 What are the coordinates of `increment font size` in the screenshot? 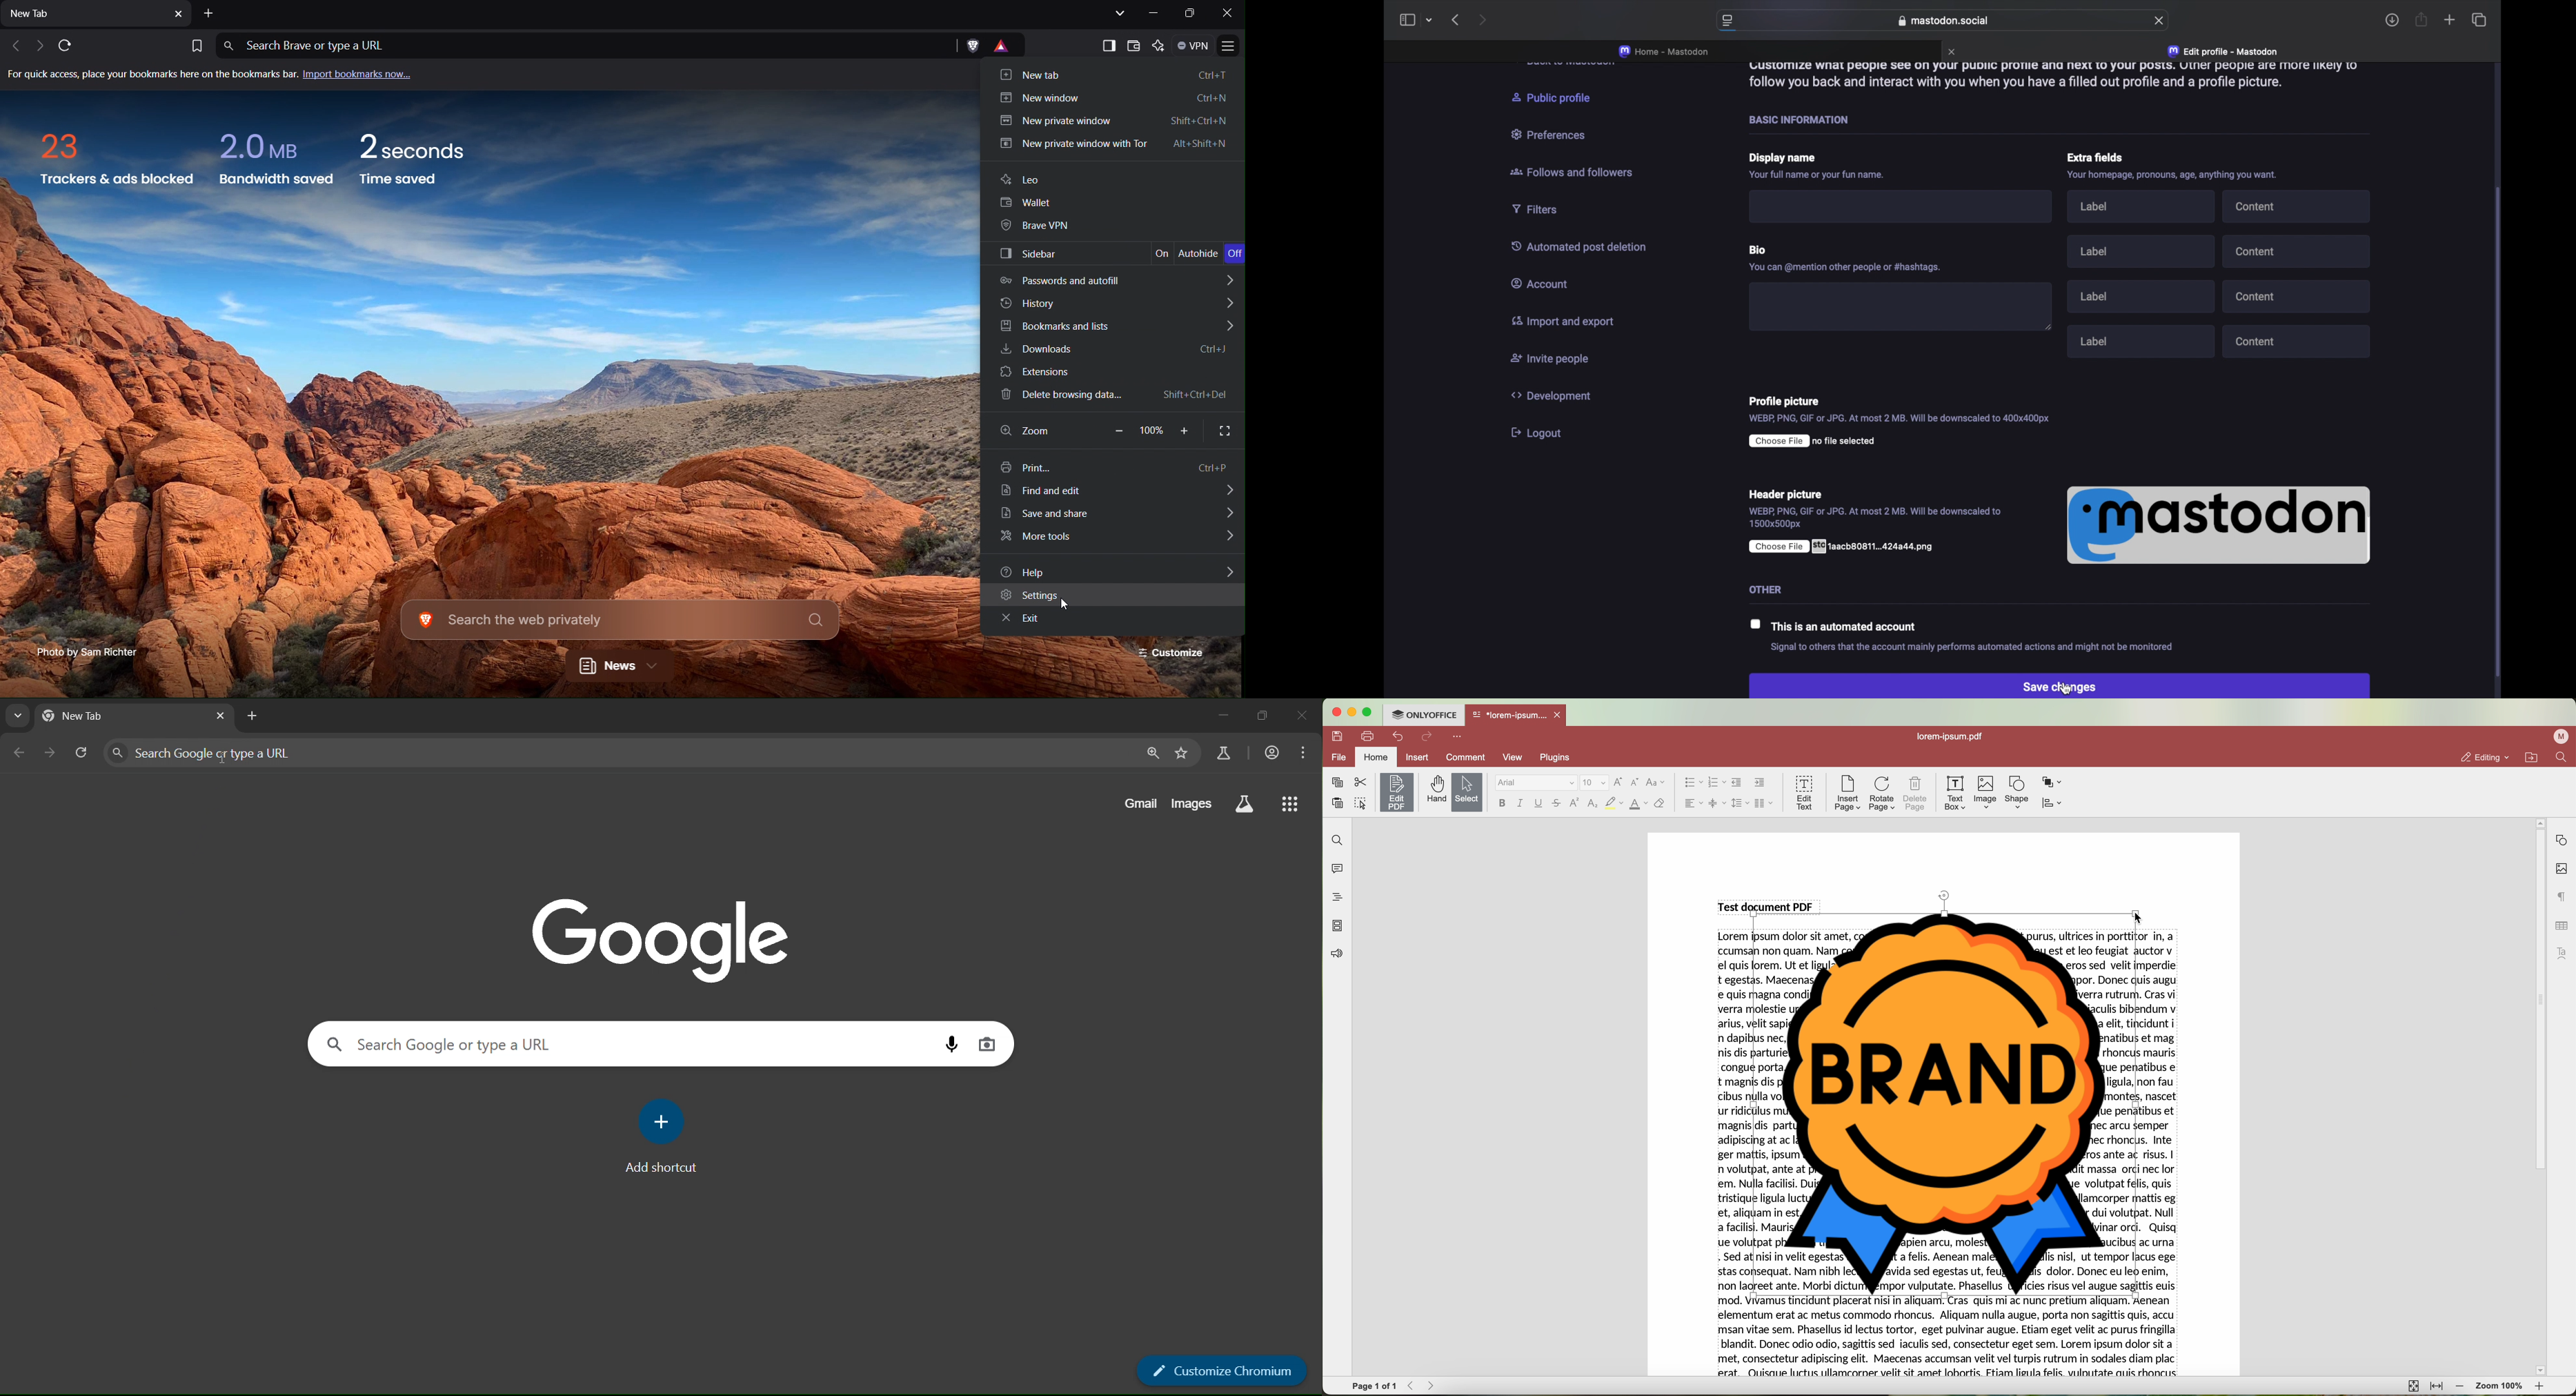 It's located at (1618, 782).